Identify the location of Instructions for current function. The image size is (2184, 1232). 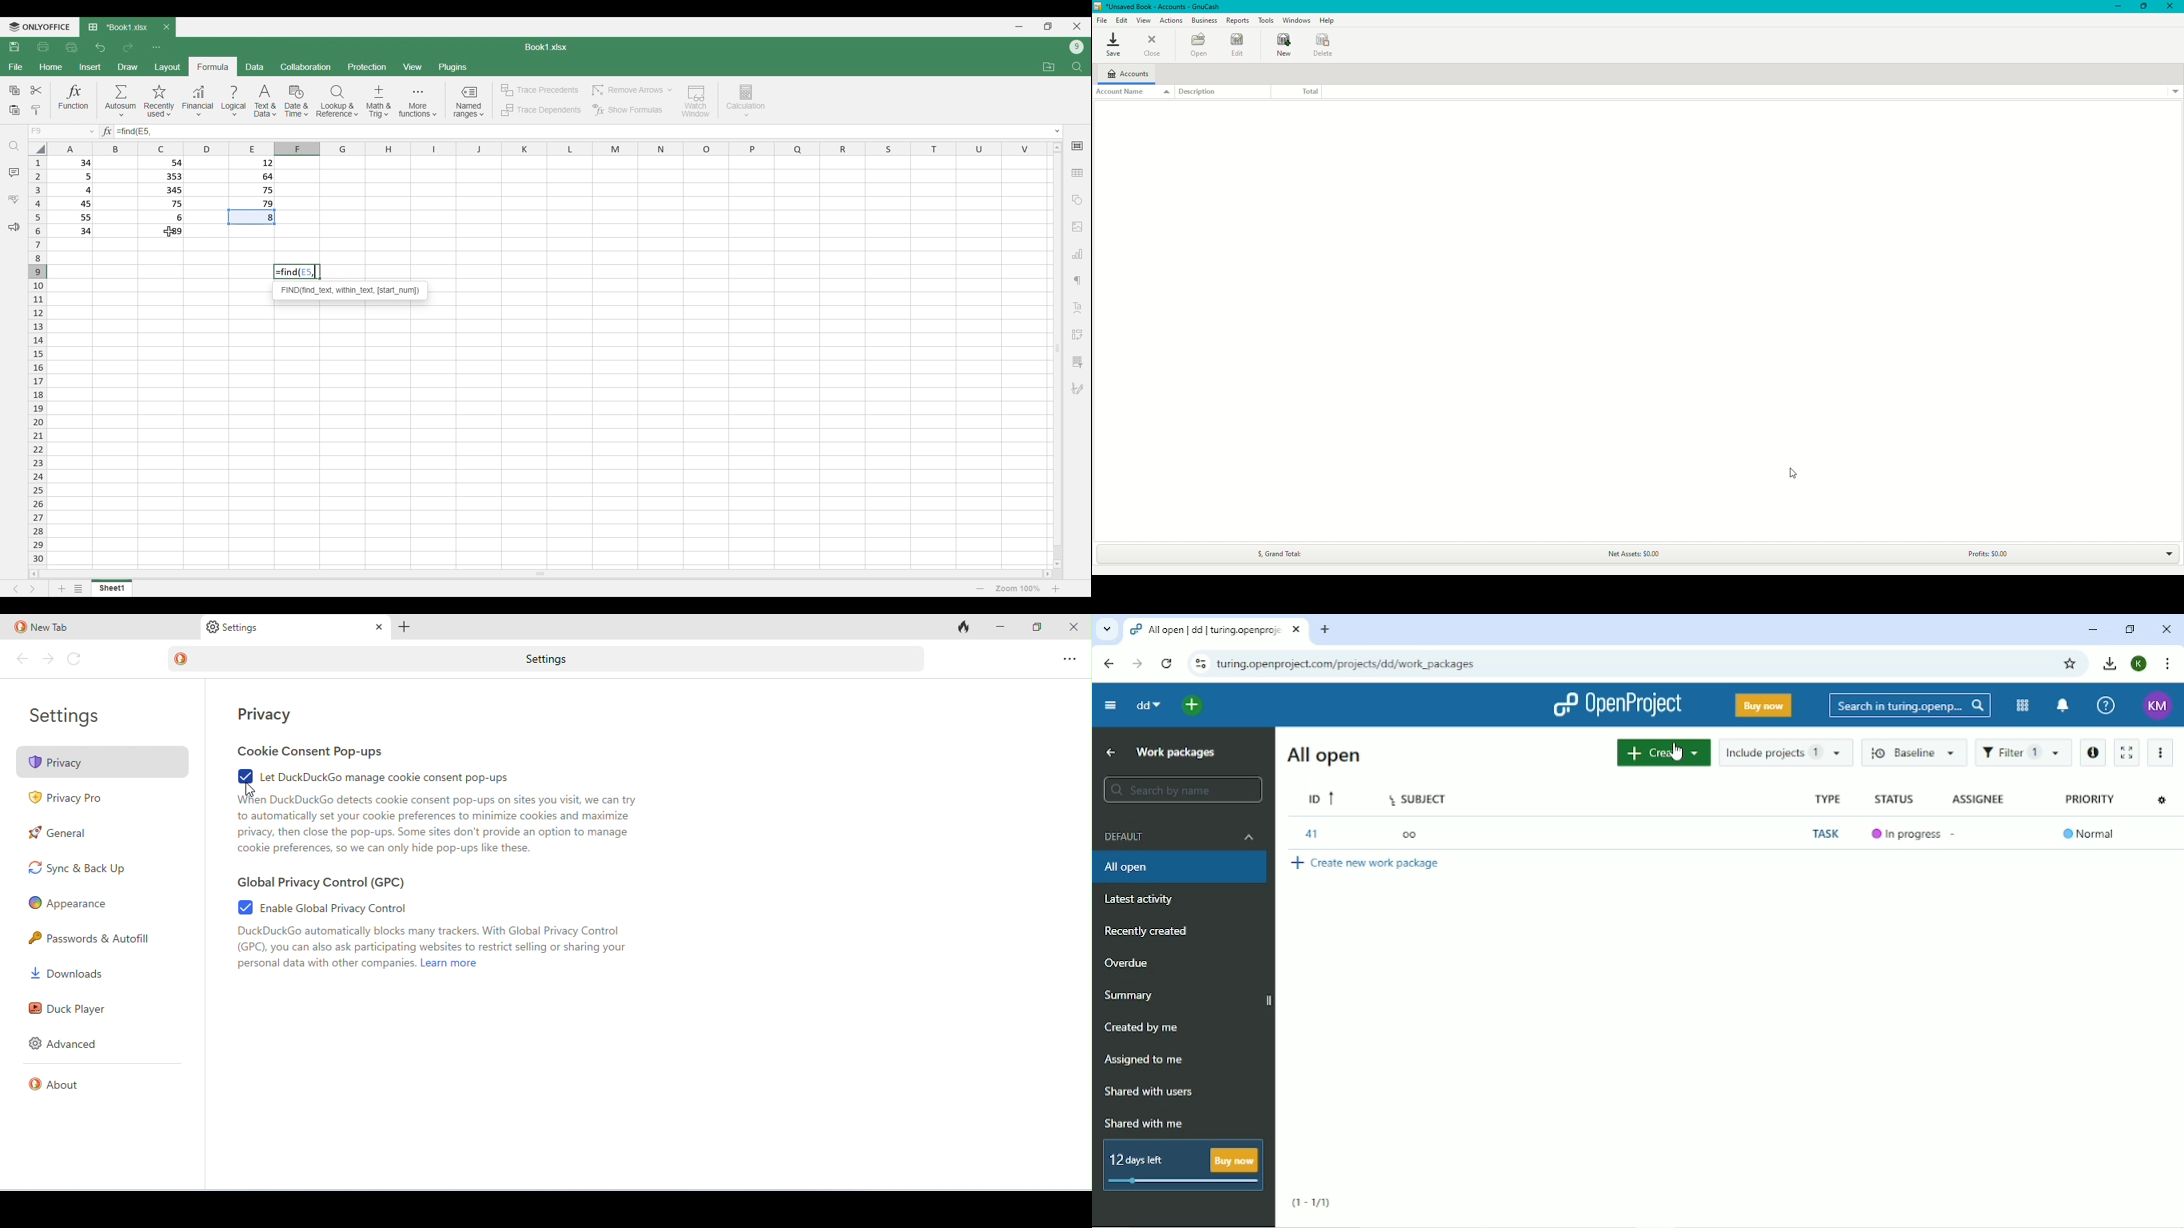
(351, 290).